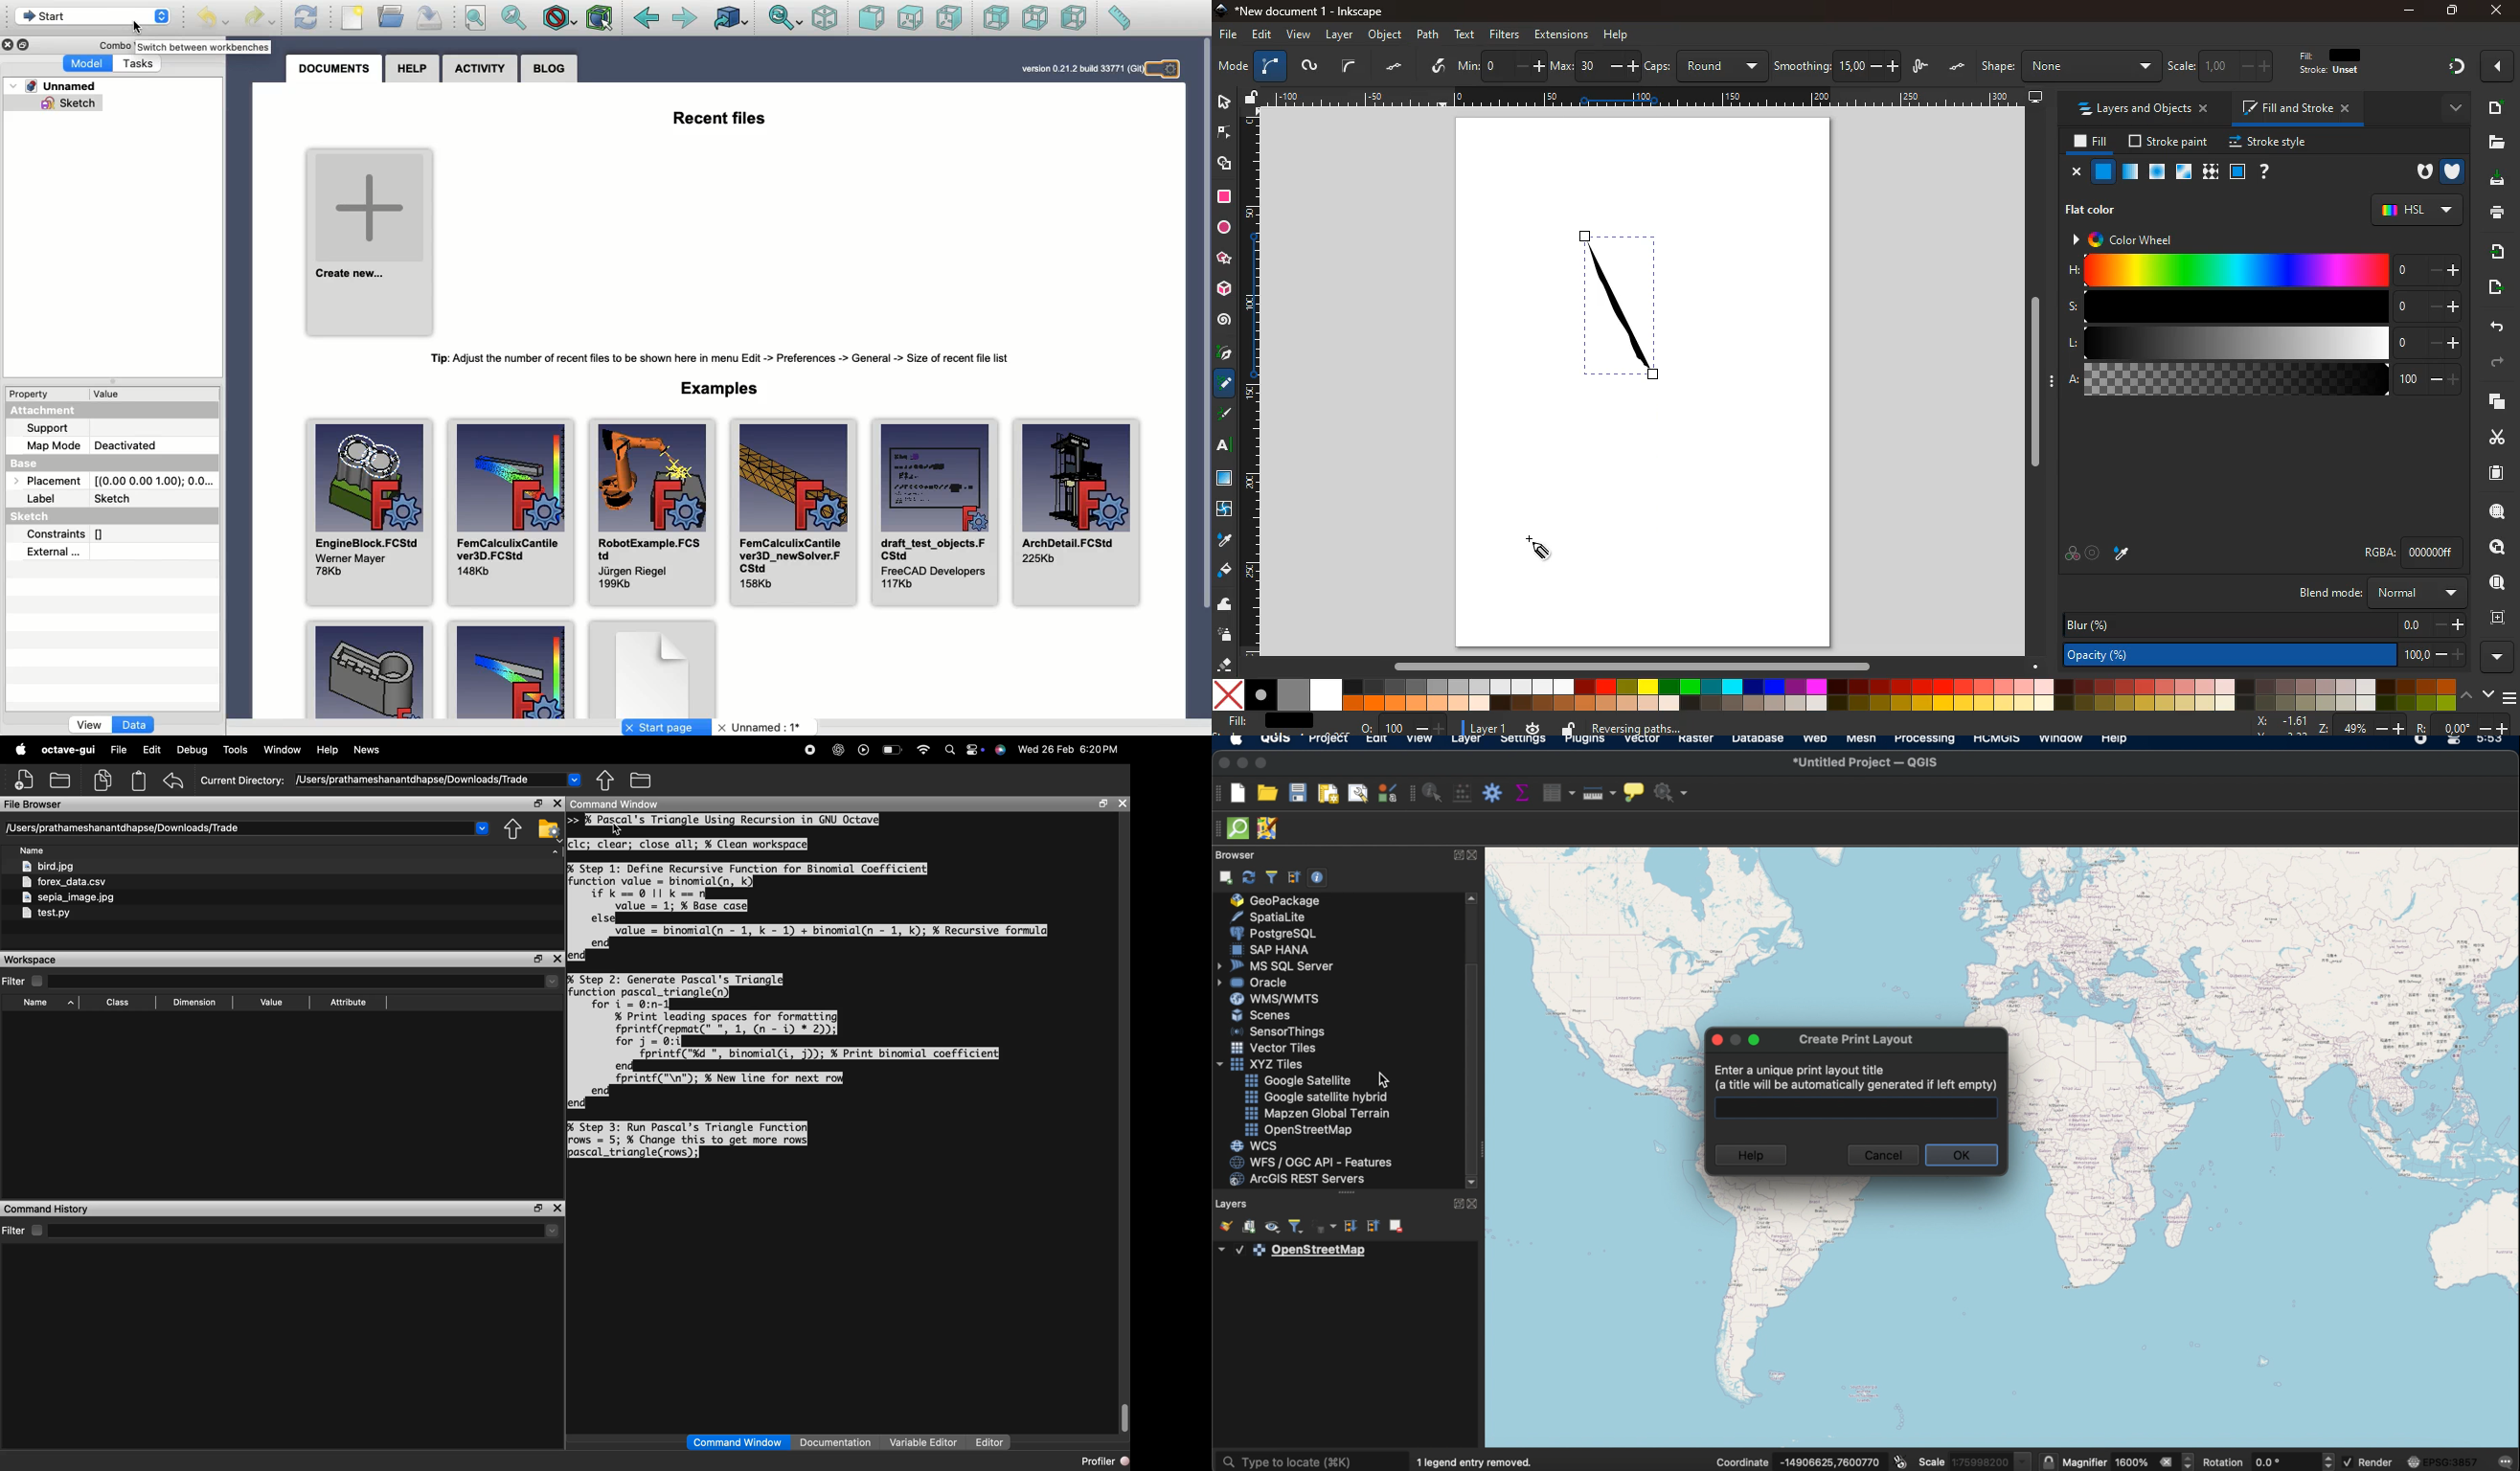  I want to click on Isometric, so click(826, 18).